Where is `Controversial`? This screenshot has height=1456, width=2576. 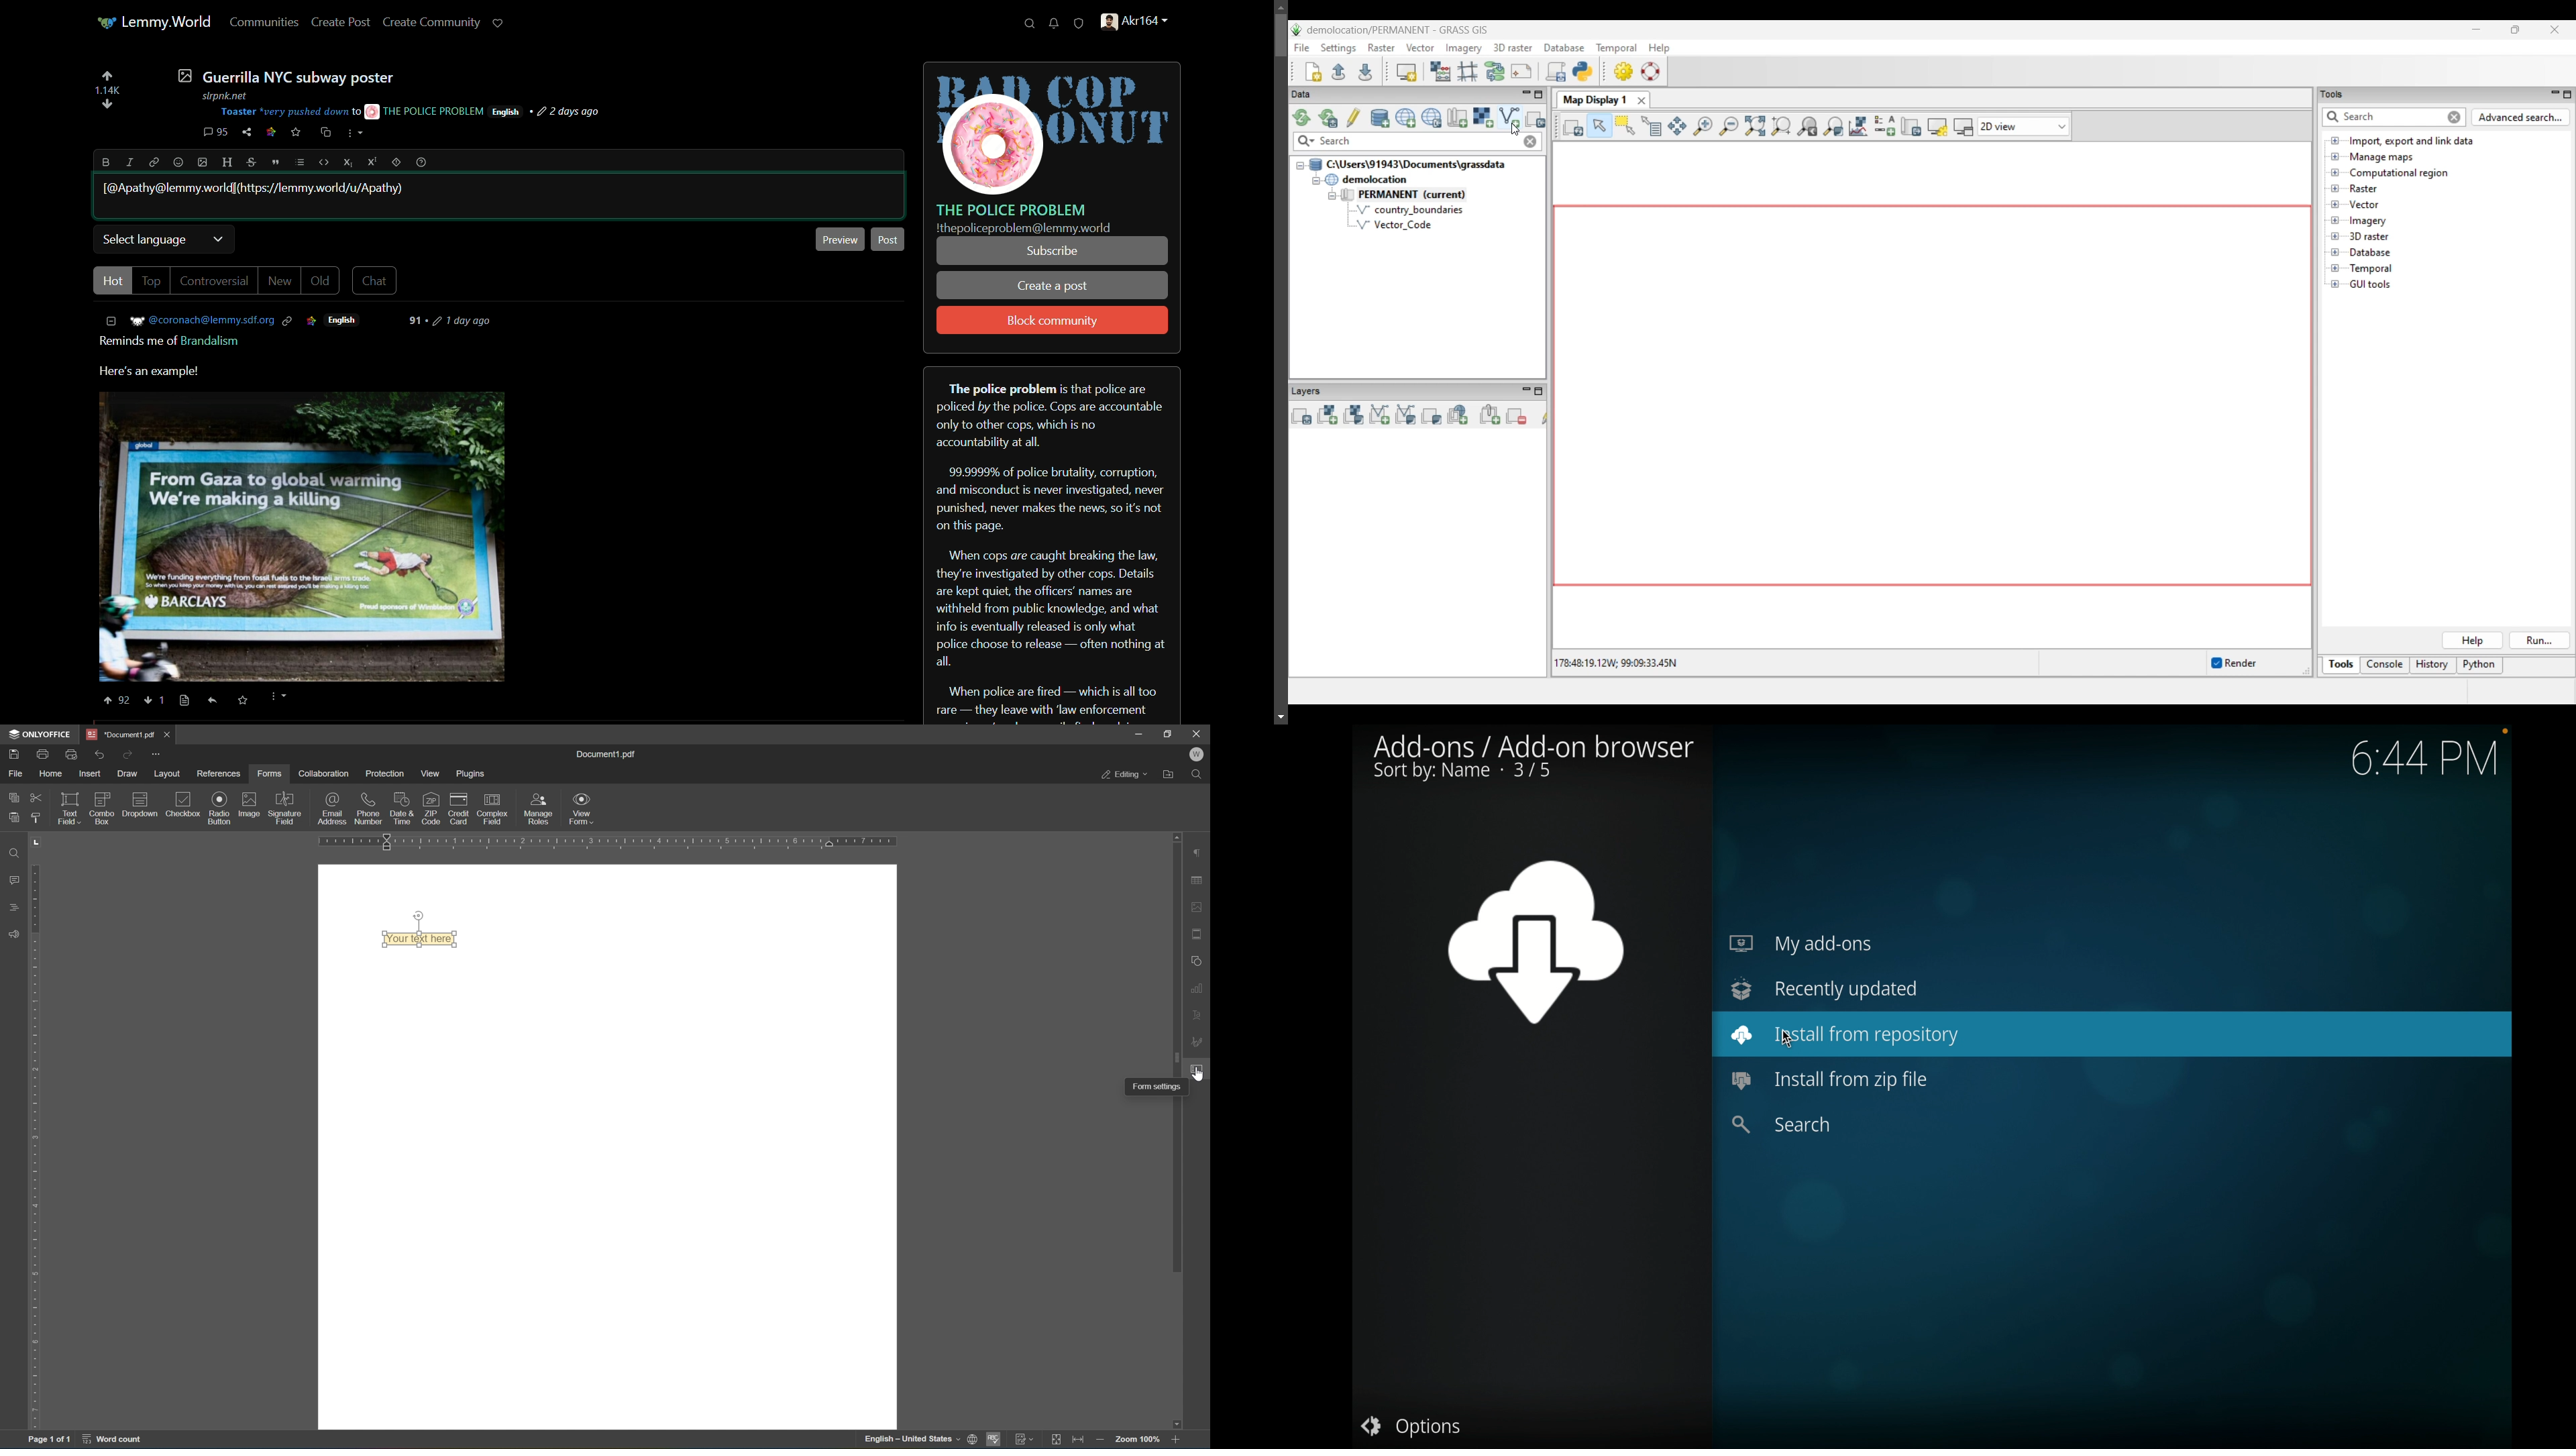 Controversial is located at coordinates (215, 281).